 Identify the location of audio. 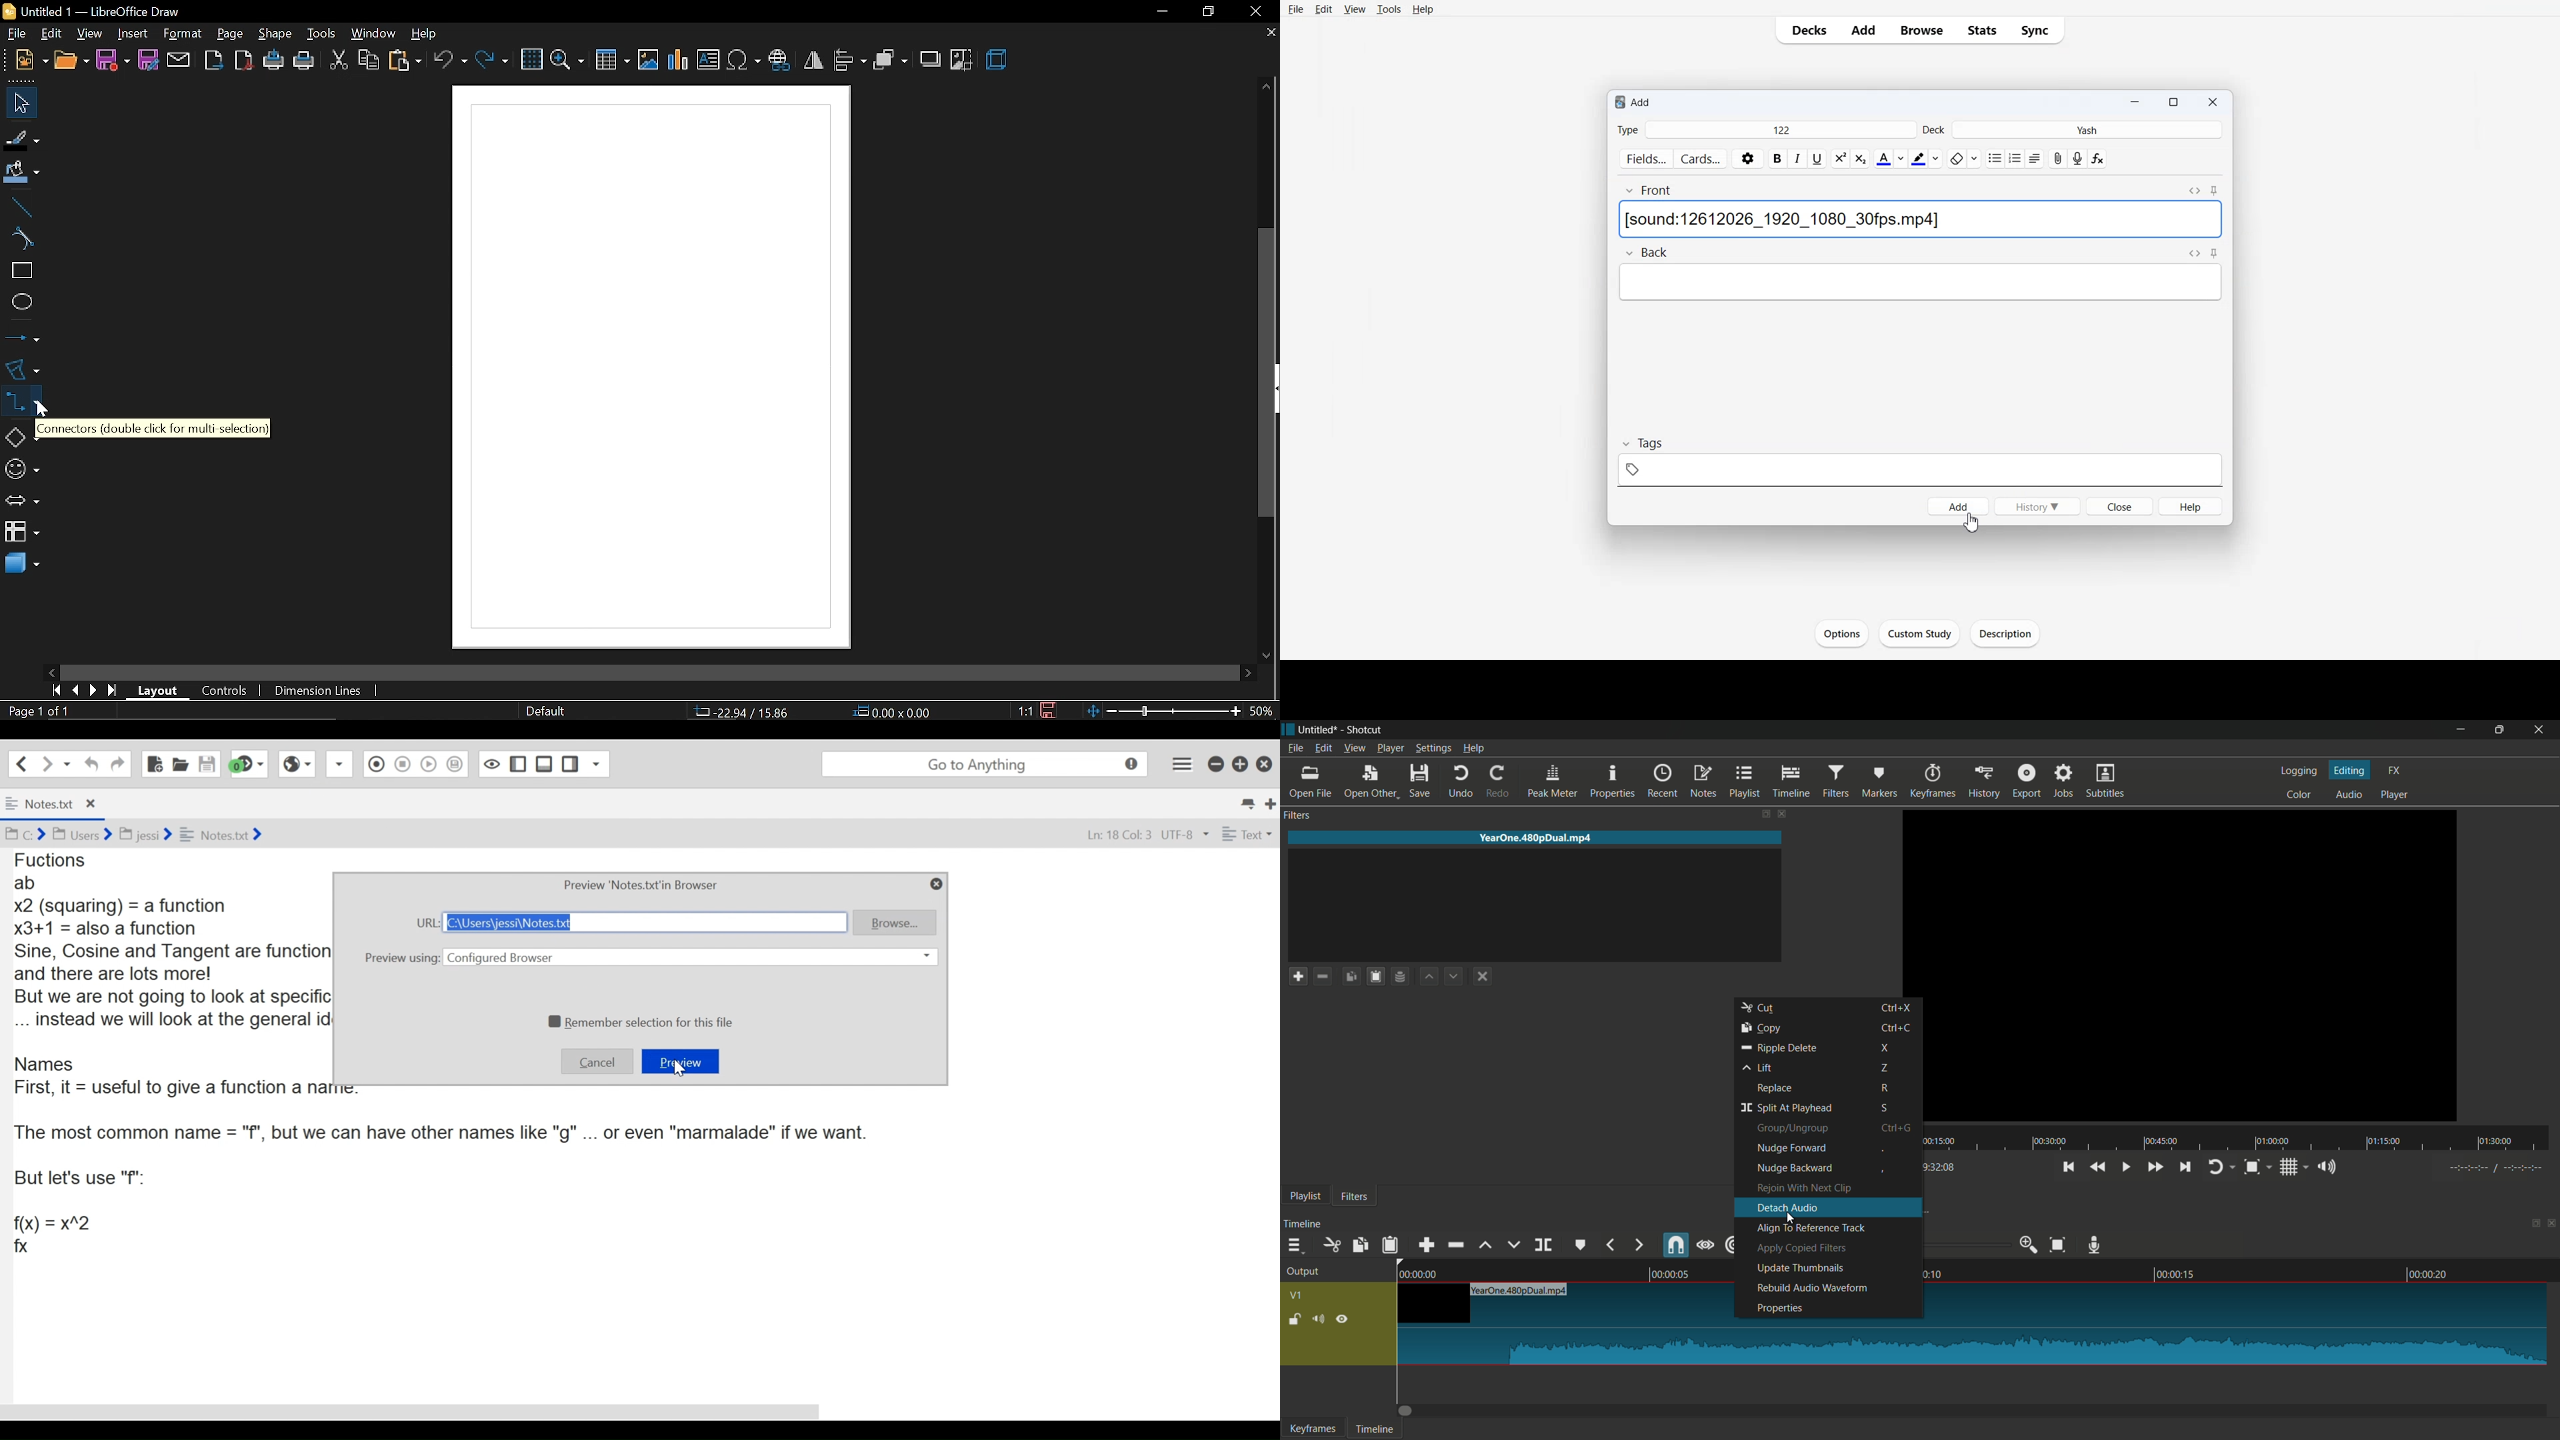
(2349, 794).